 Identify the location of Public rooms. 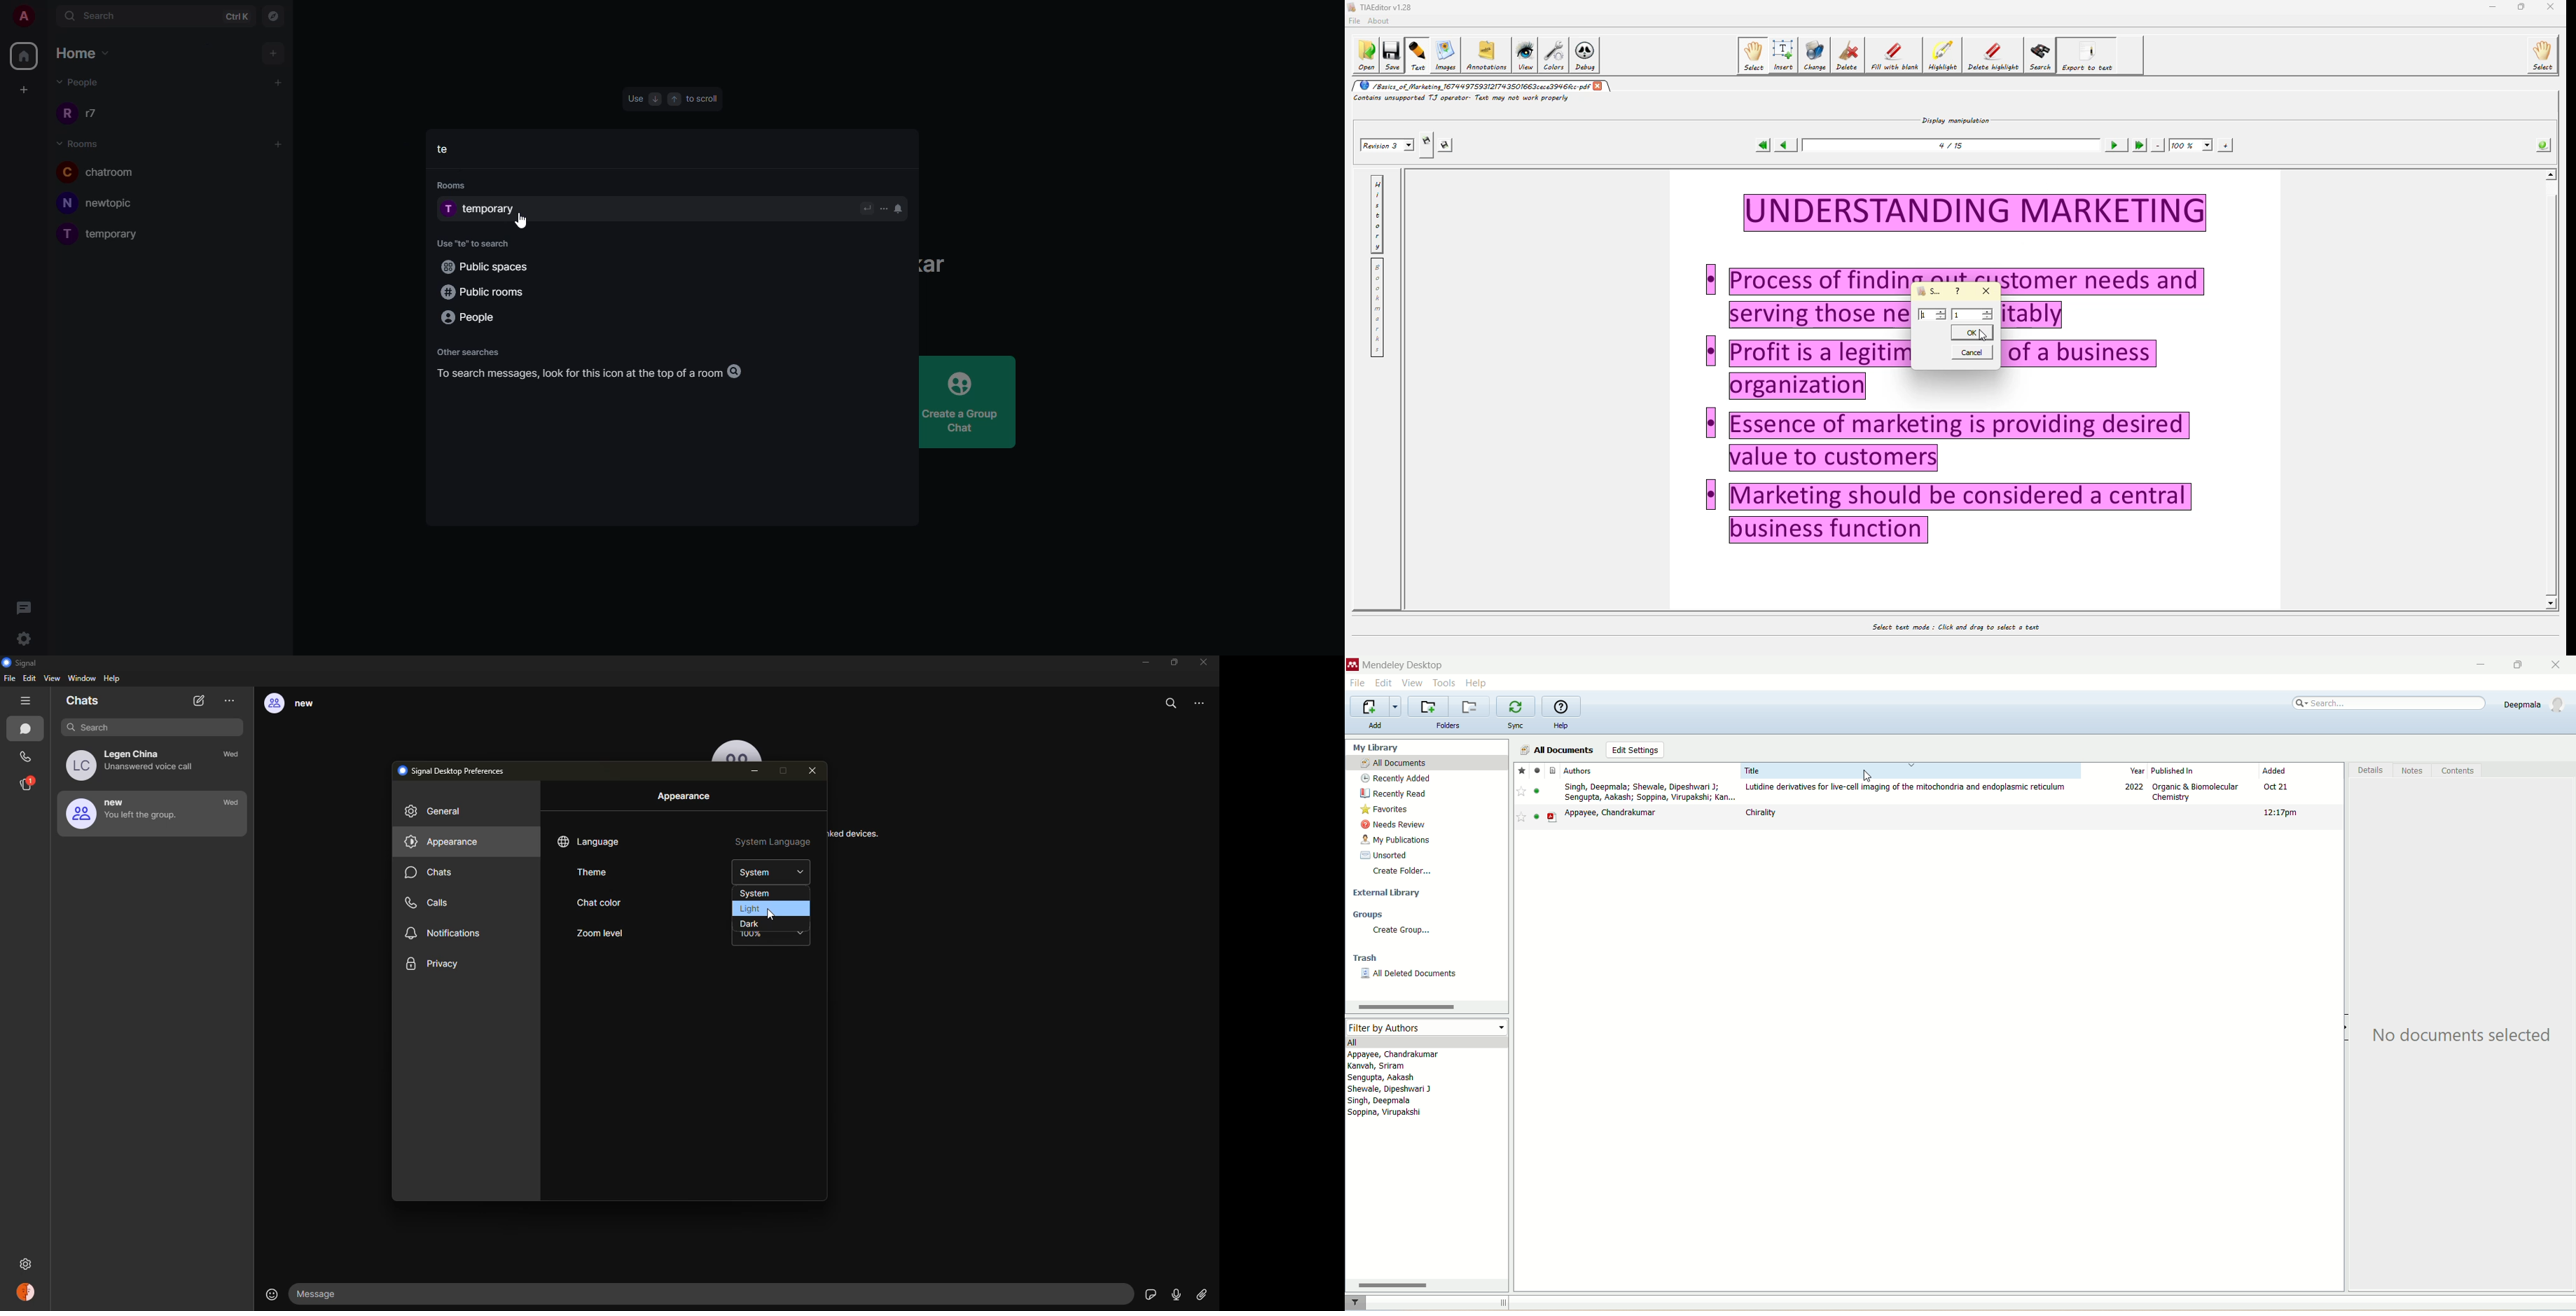
(480, 290).